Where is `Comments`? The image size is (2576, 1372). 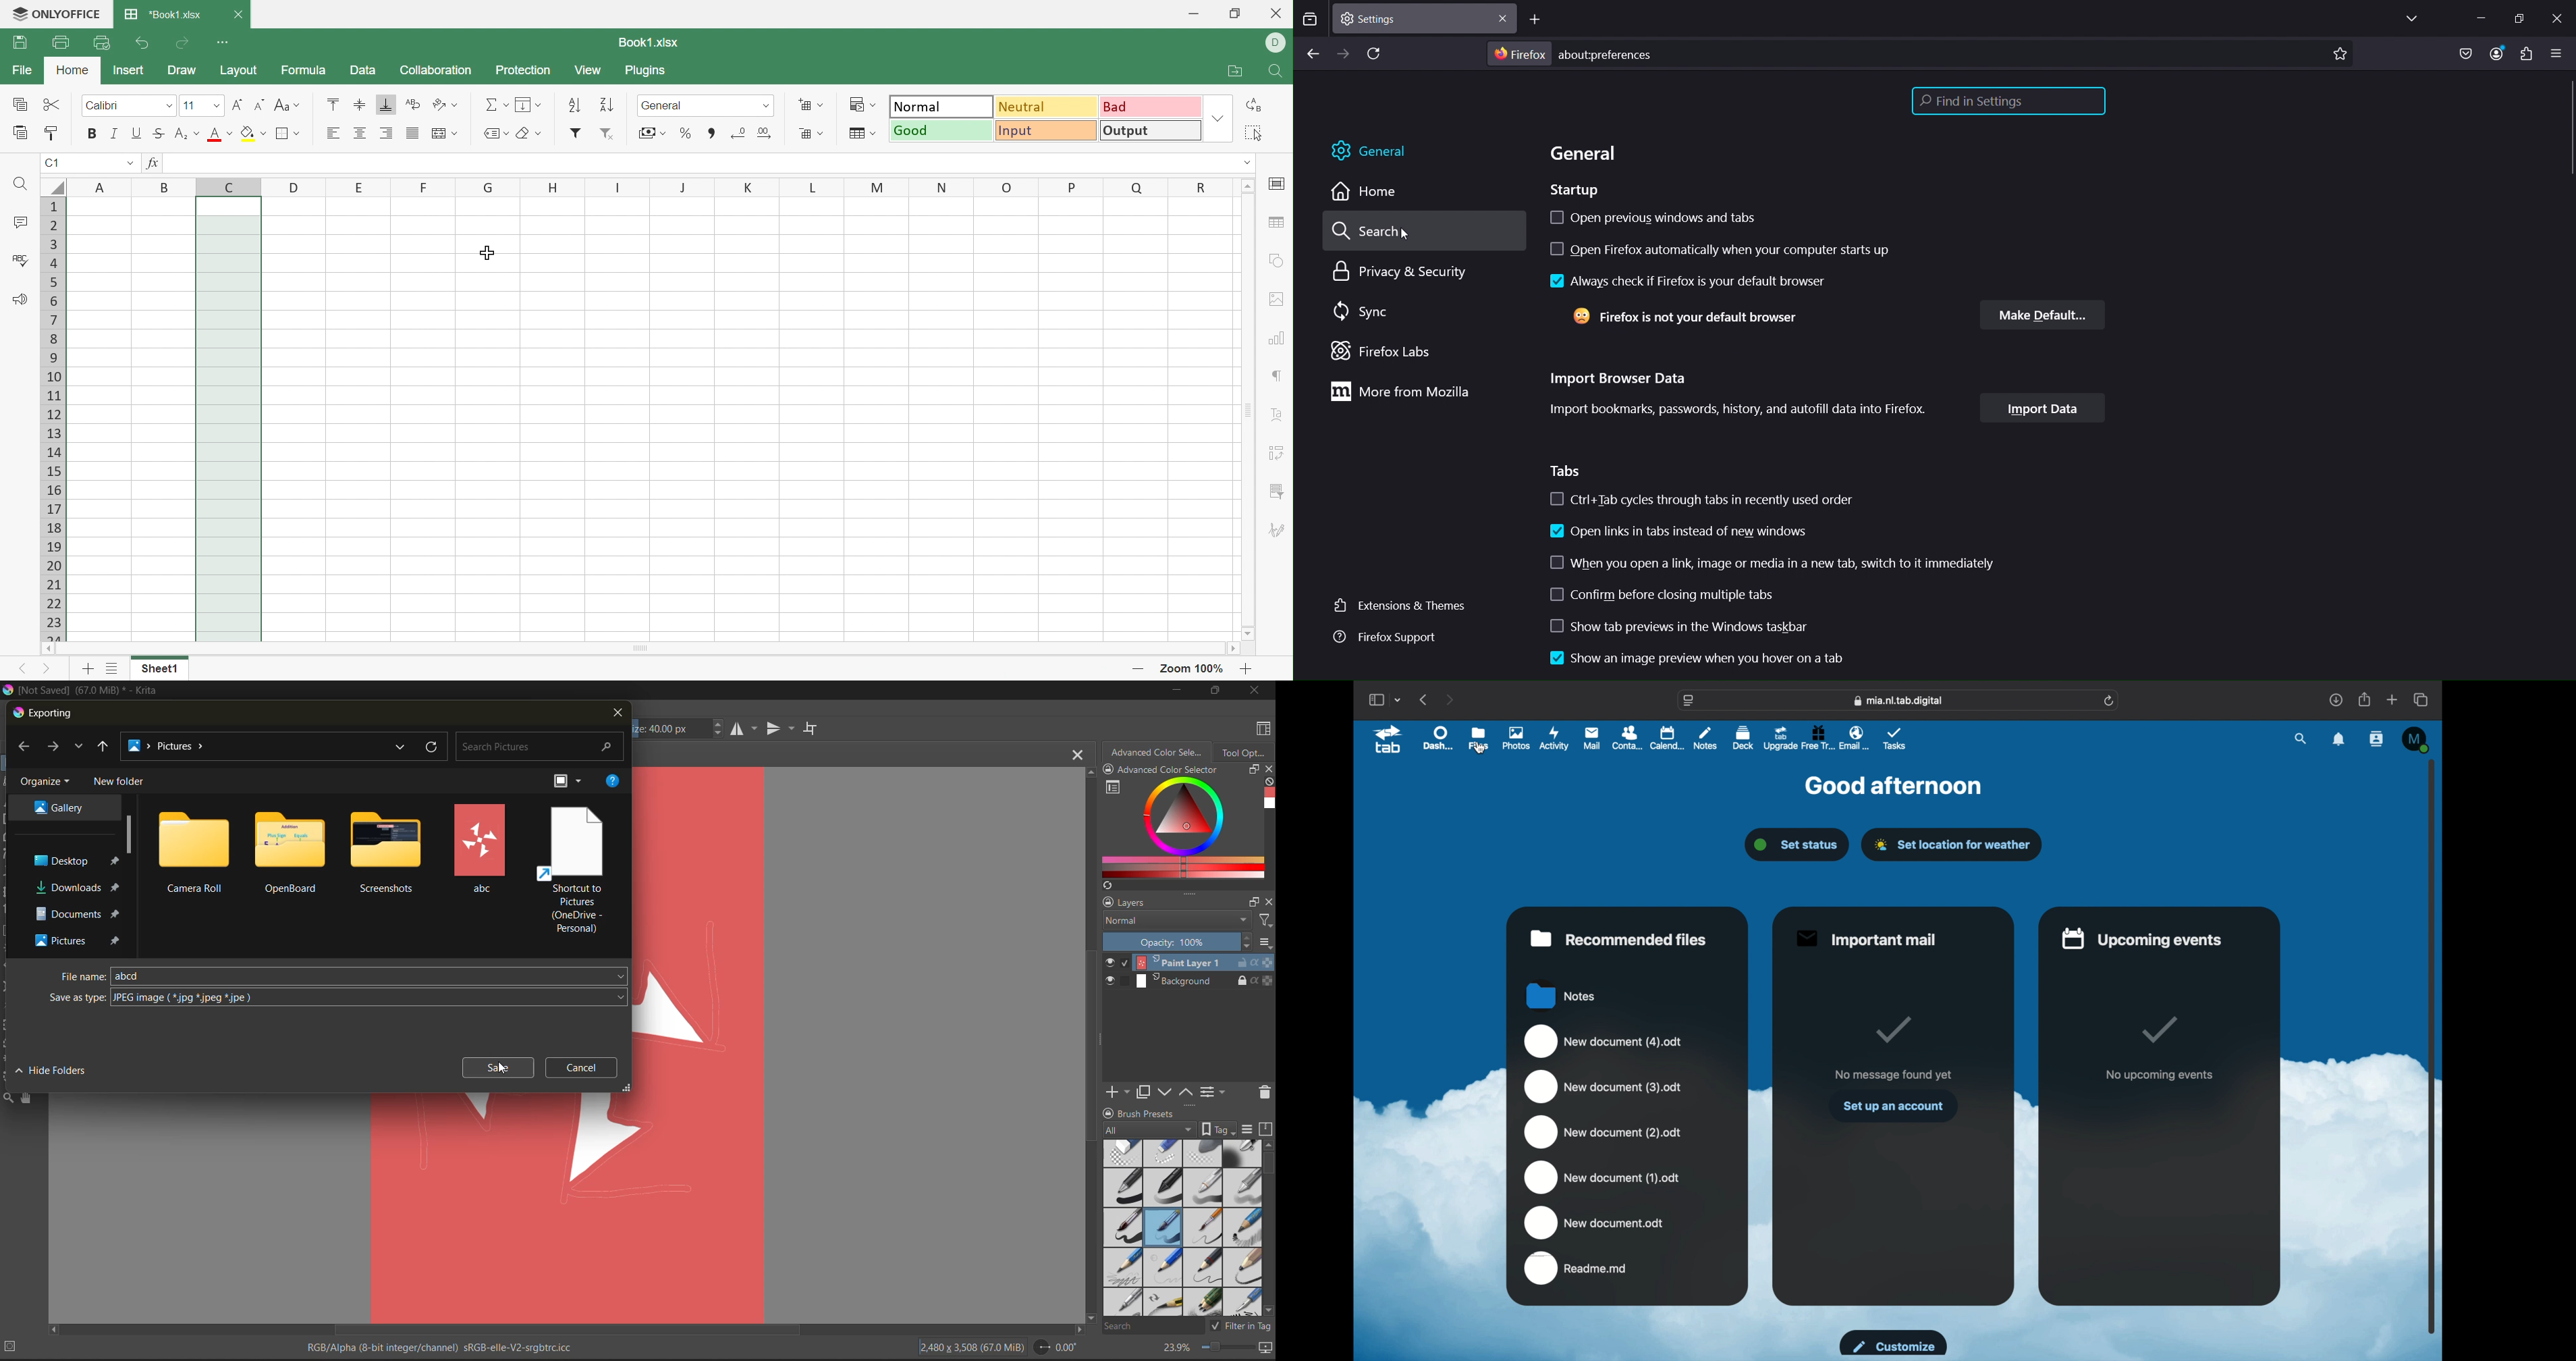
Comments is located at coordinates (20, 223).